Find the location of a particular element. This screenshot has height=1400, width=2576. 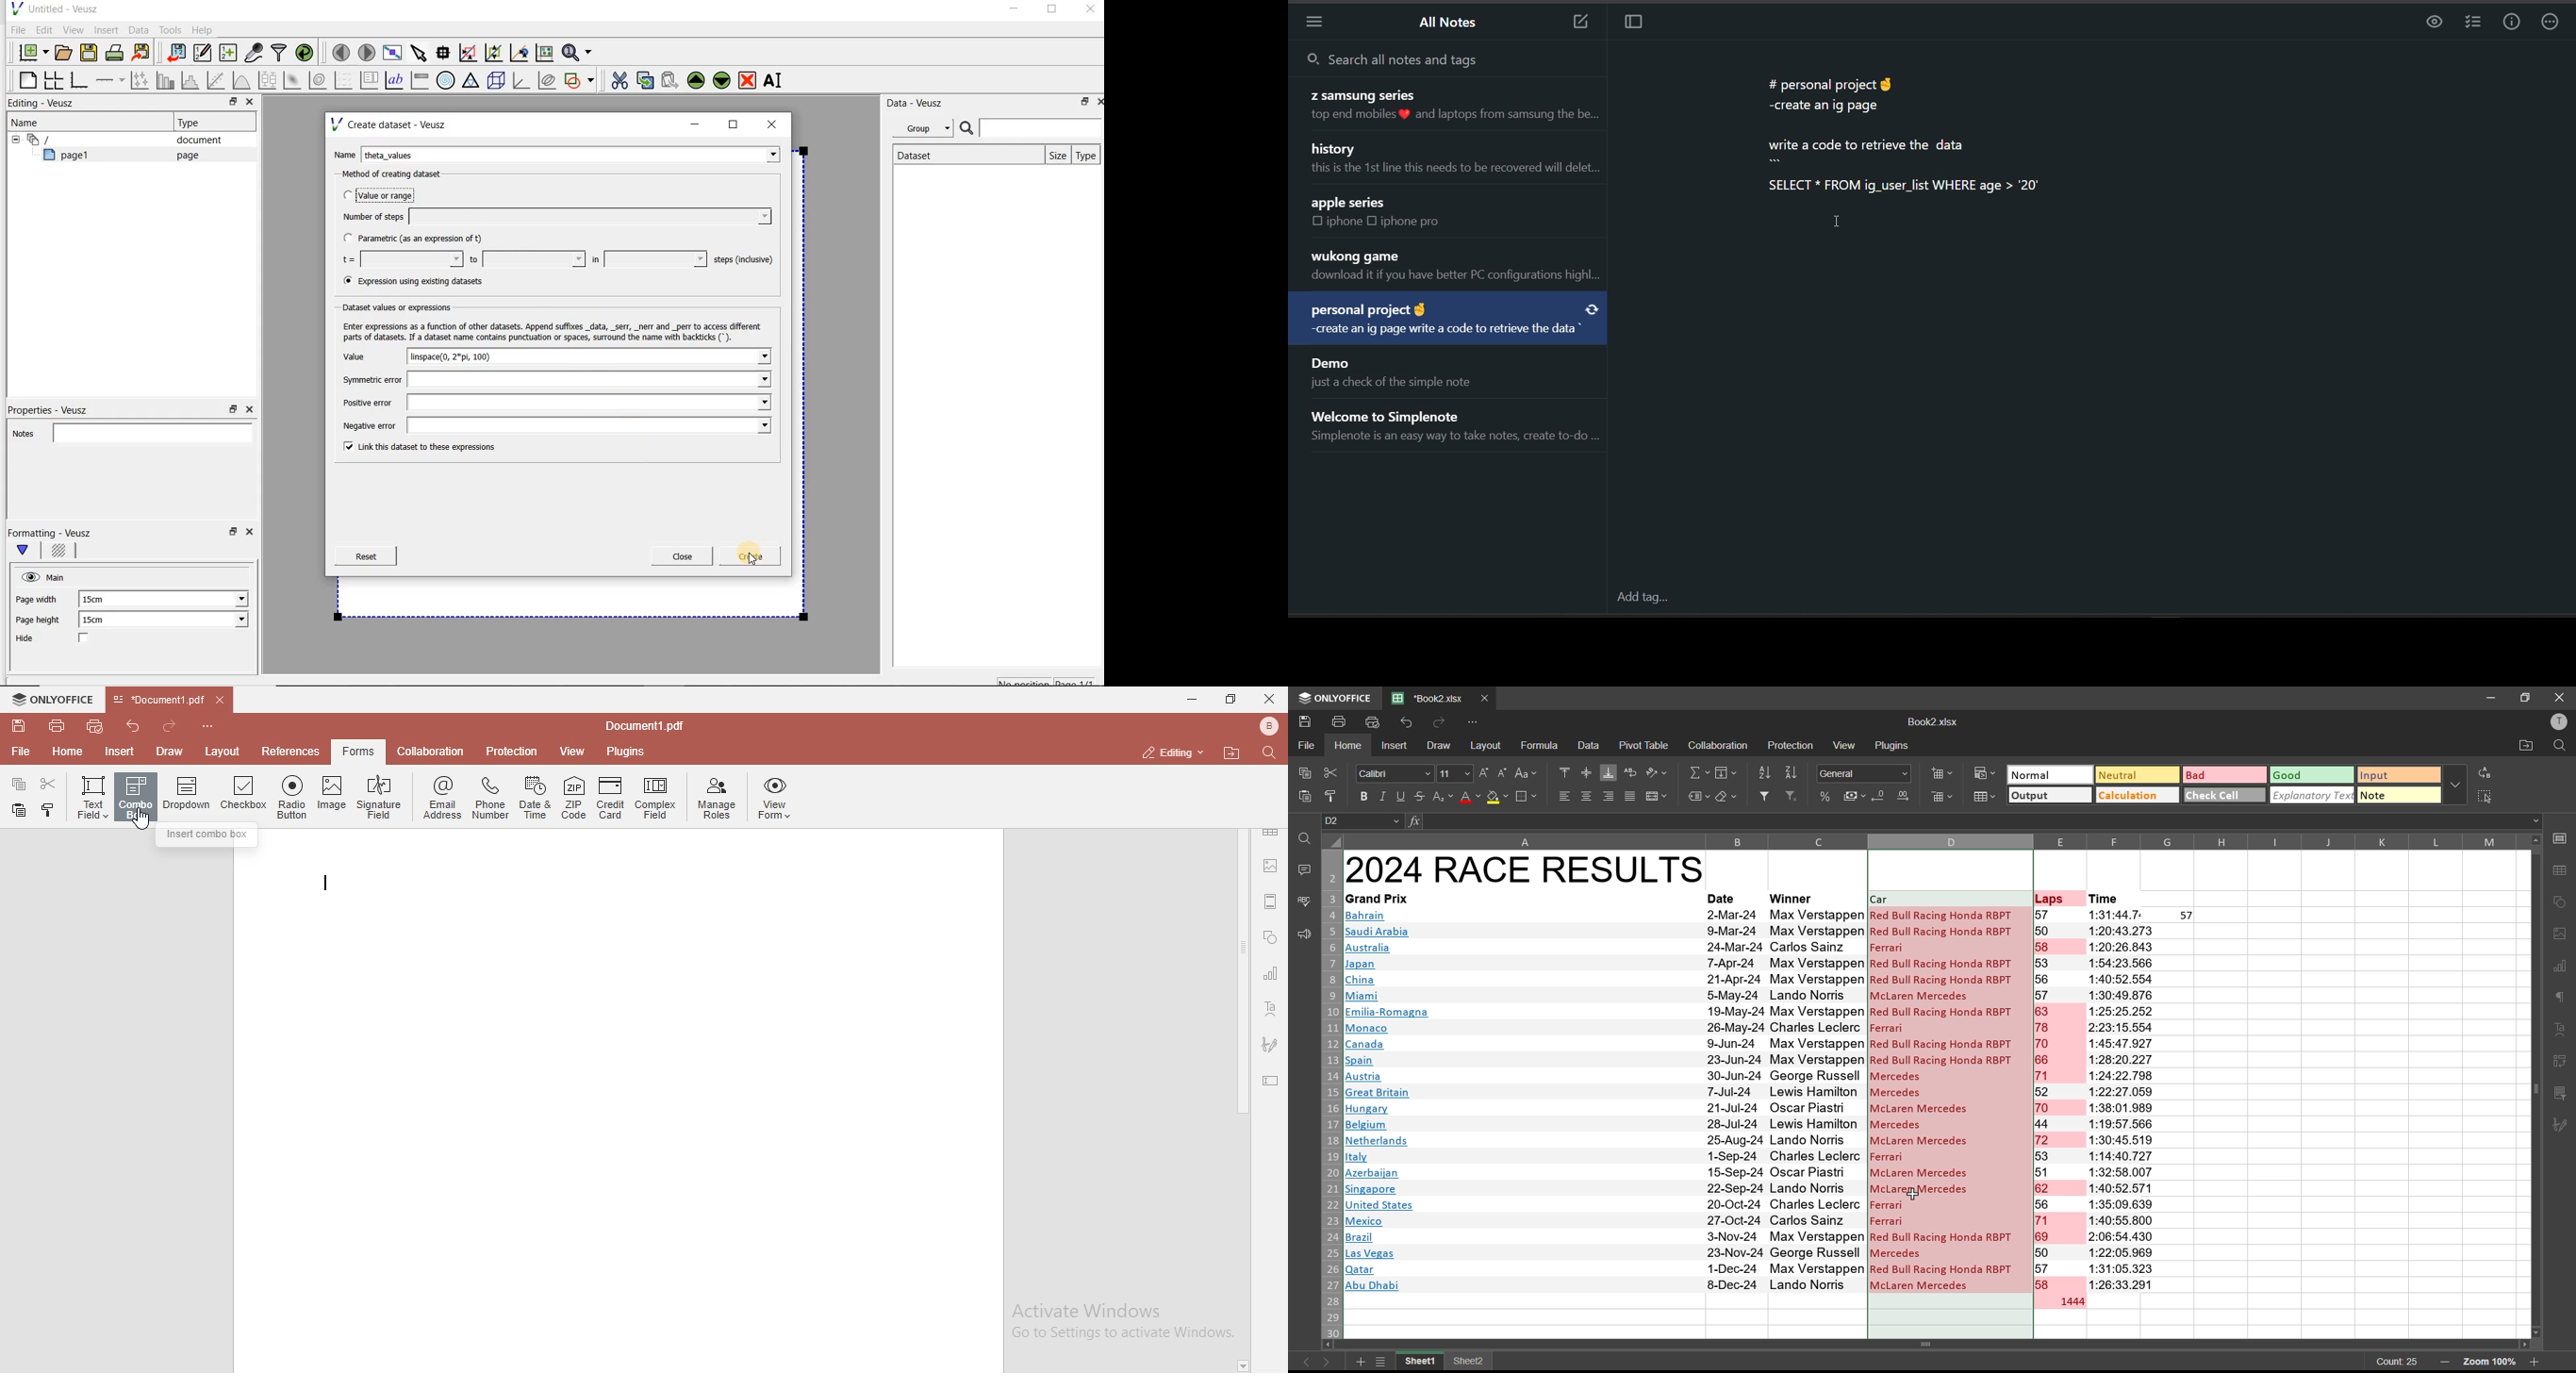

find is located at coordinates (1304, 838).